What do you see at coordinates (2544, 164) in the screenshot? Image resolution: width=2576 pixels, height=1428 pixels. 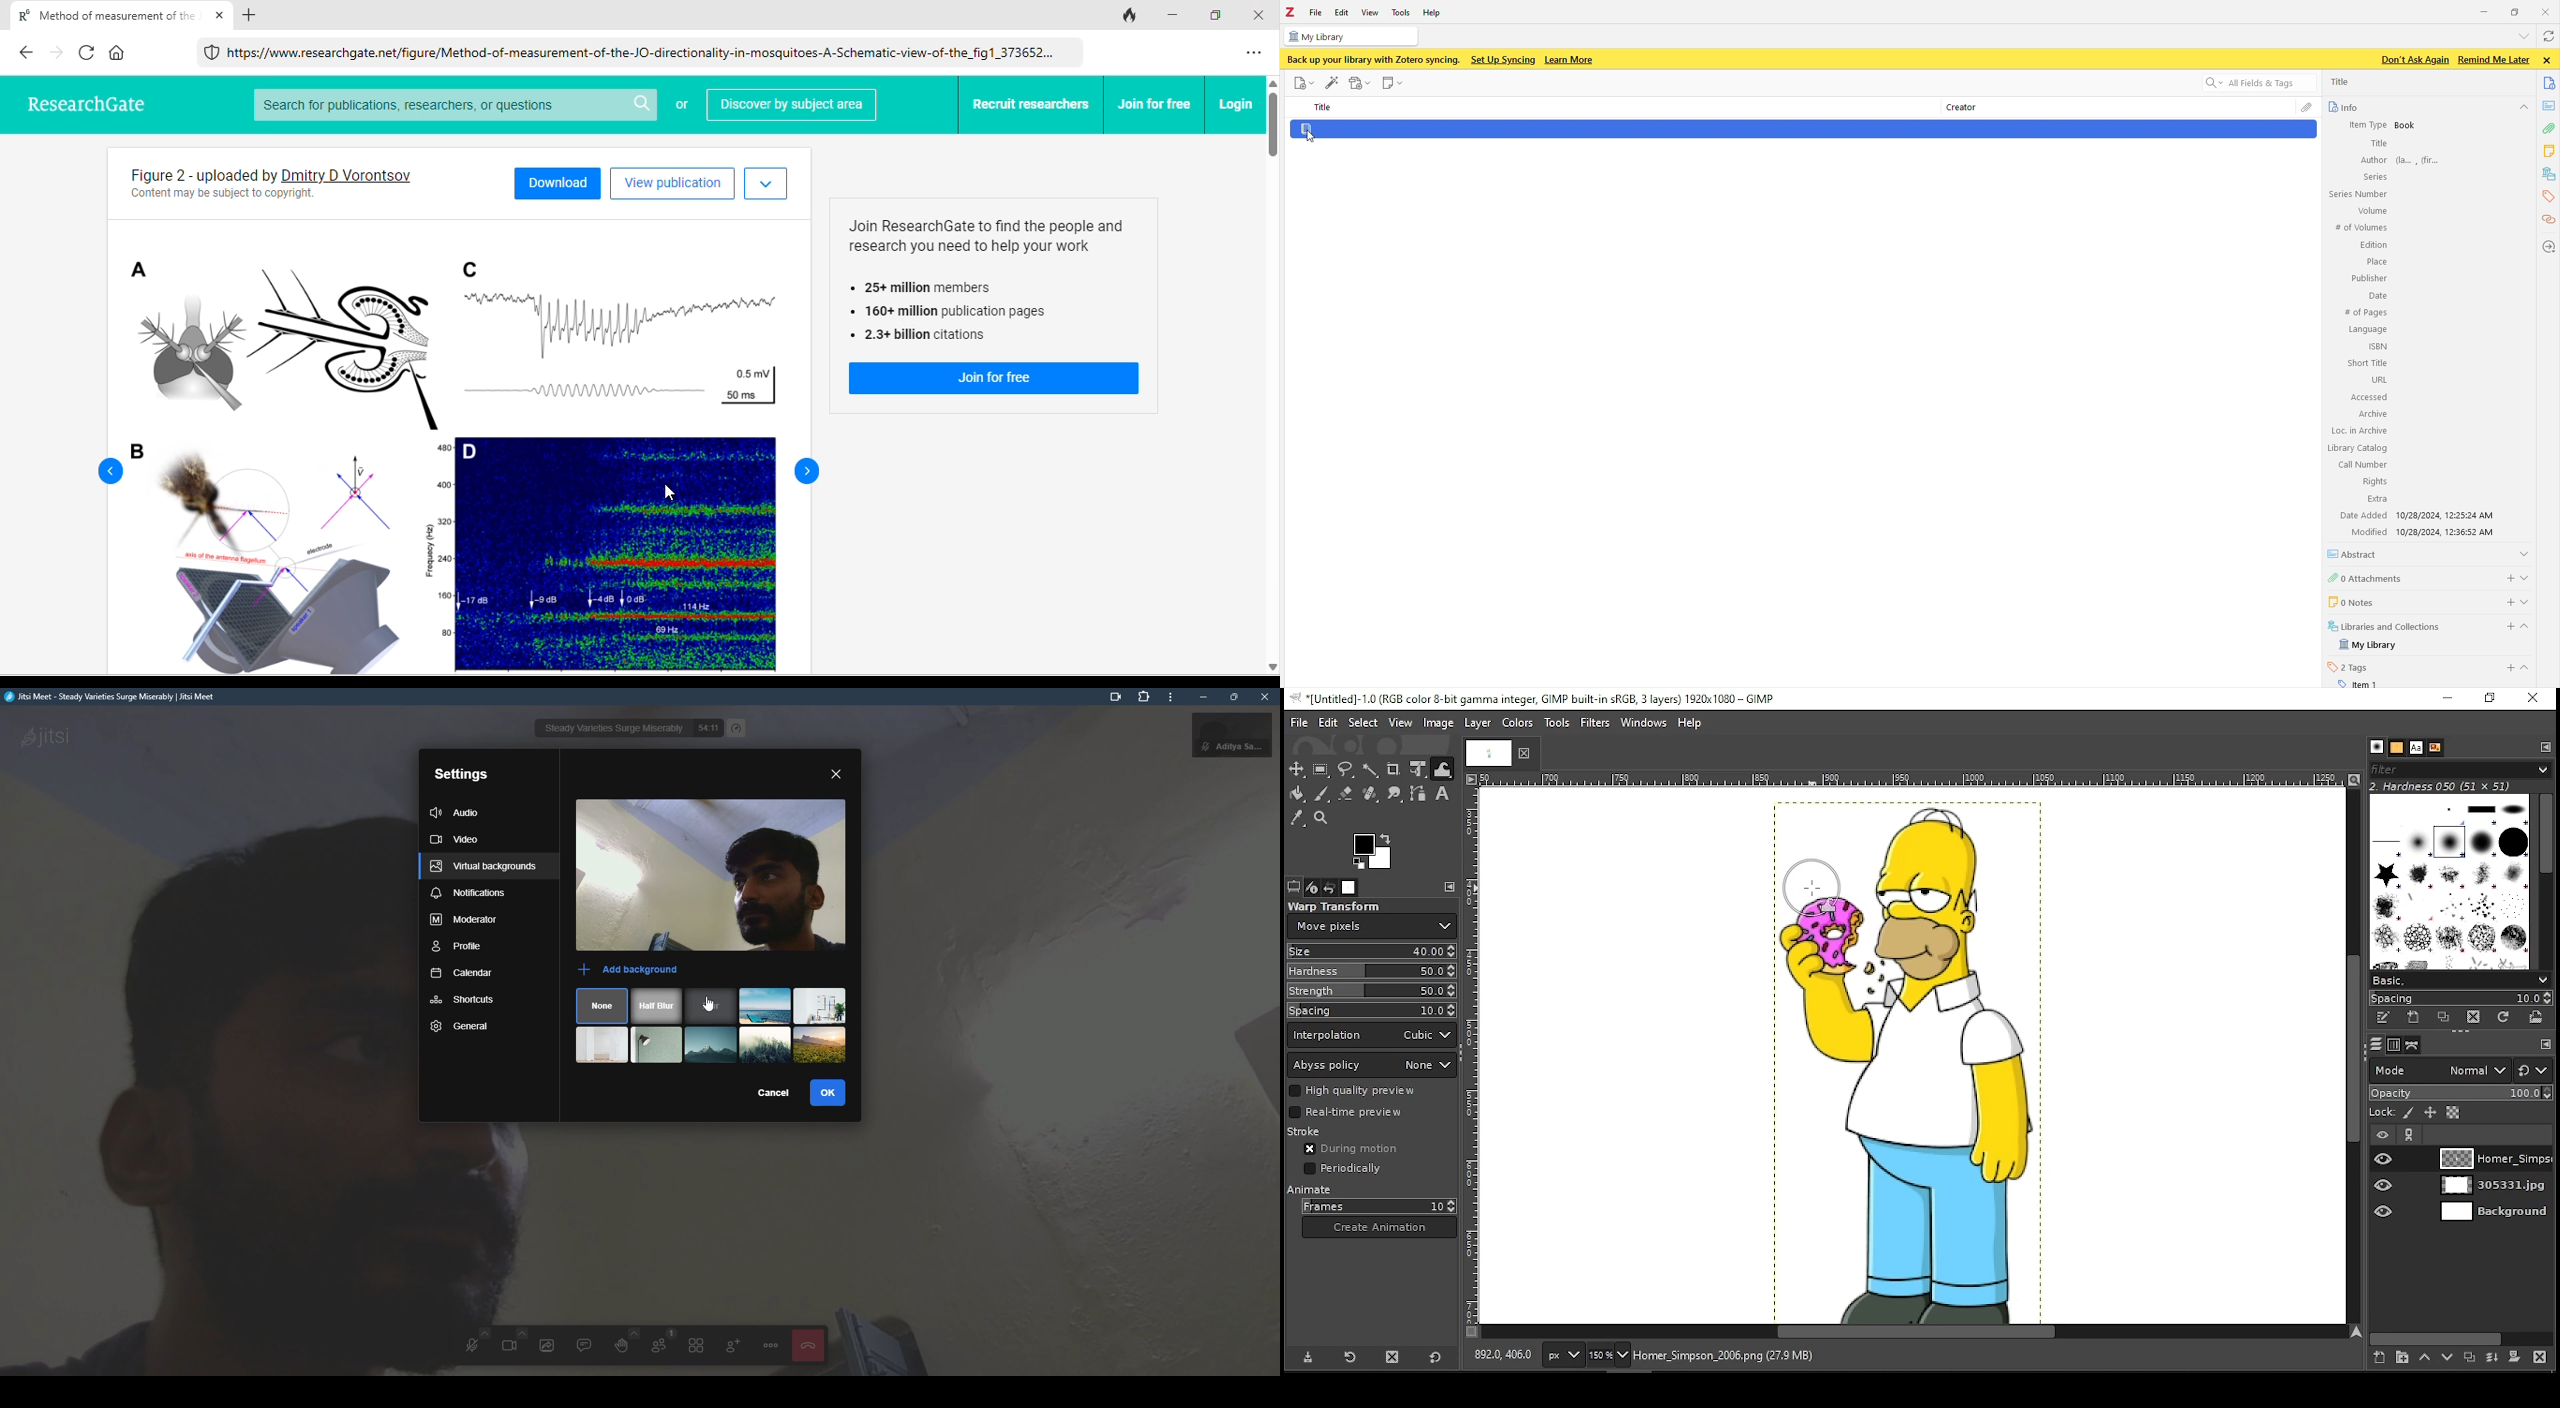 I see `tools bar` at bounding box center [2544, 164].